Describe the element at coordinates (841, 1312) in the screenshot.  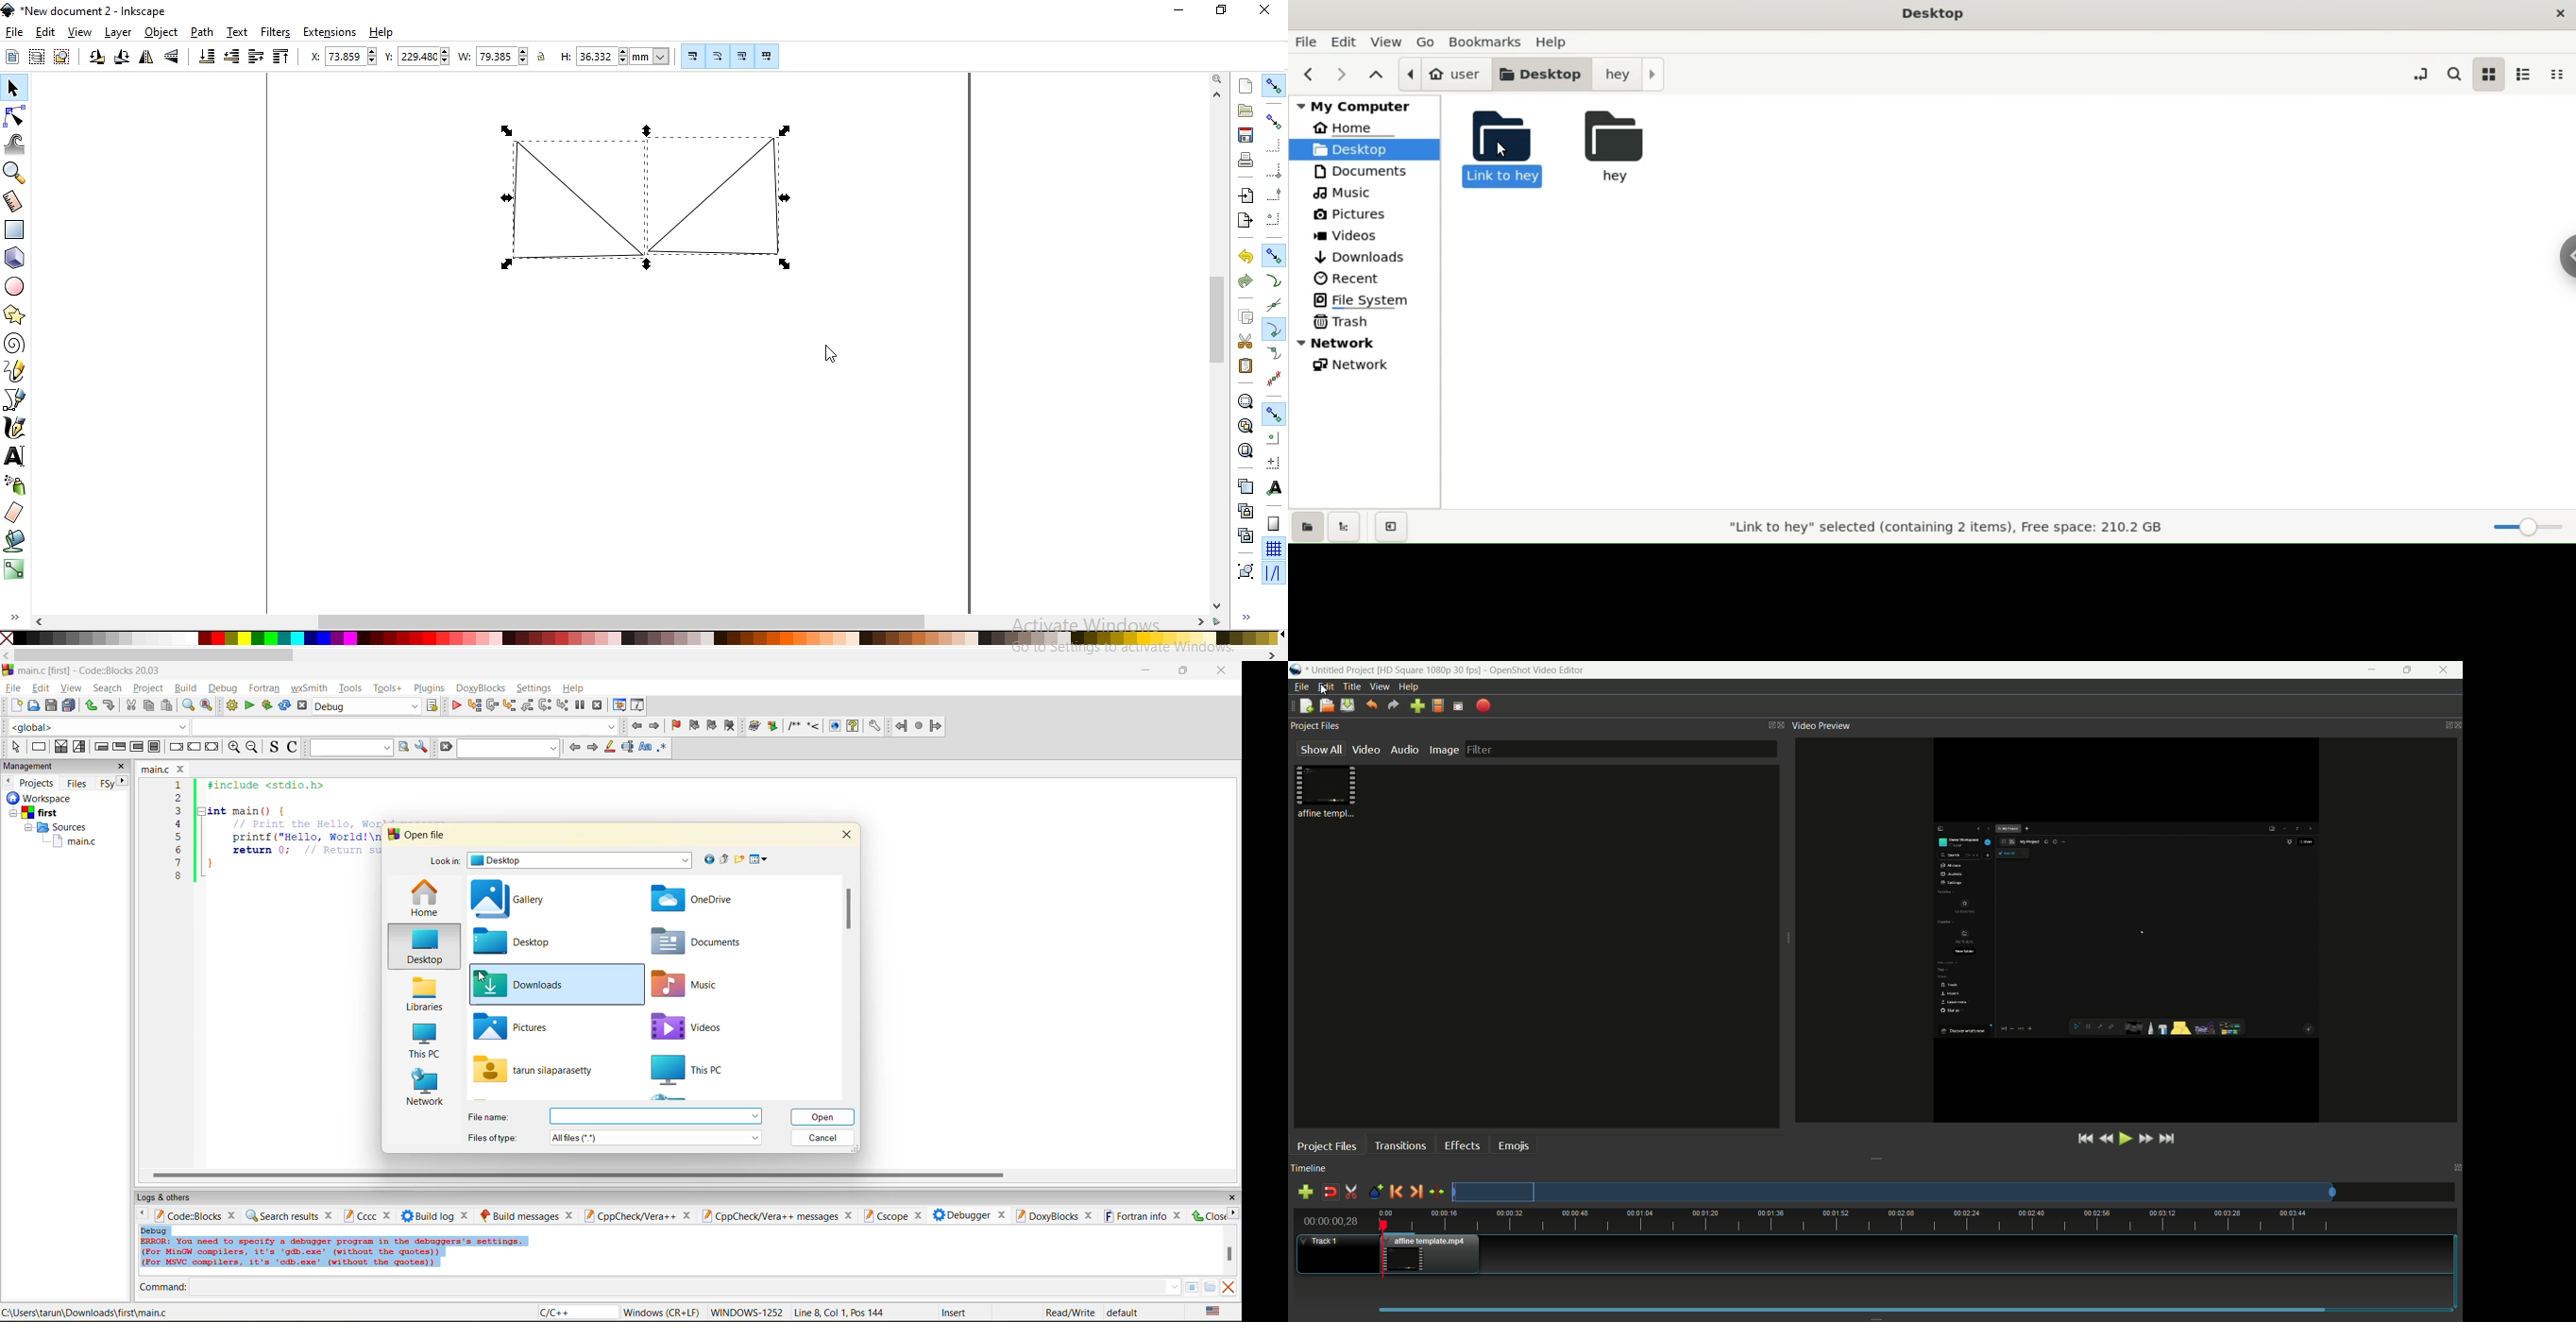
I see `line8, col 1, pos 144` at that location.